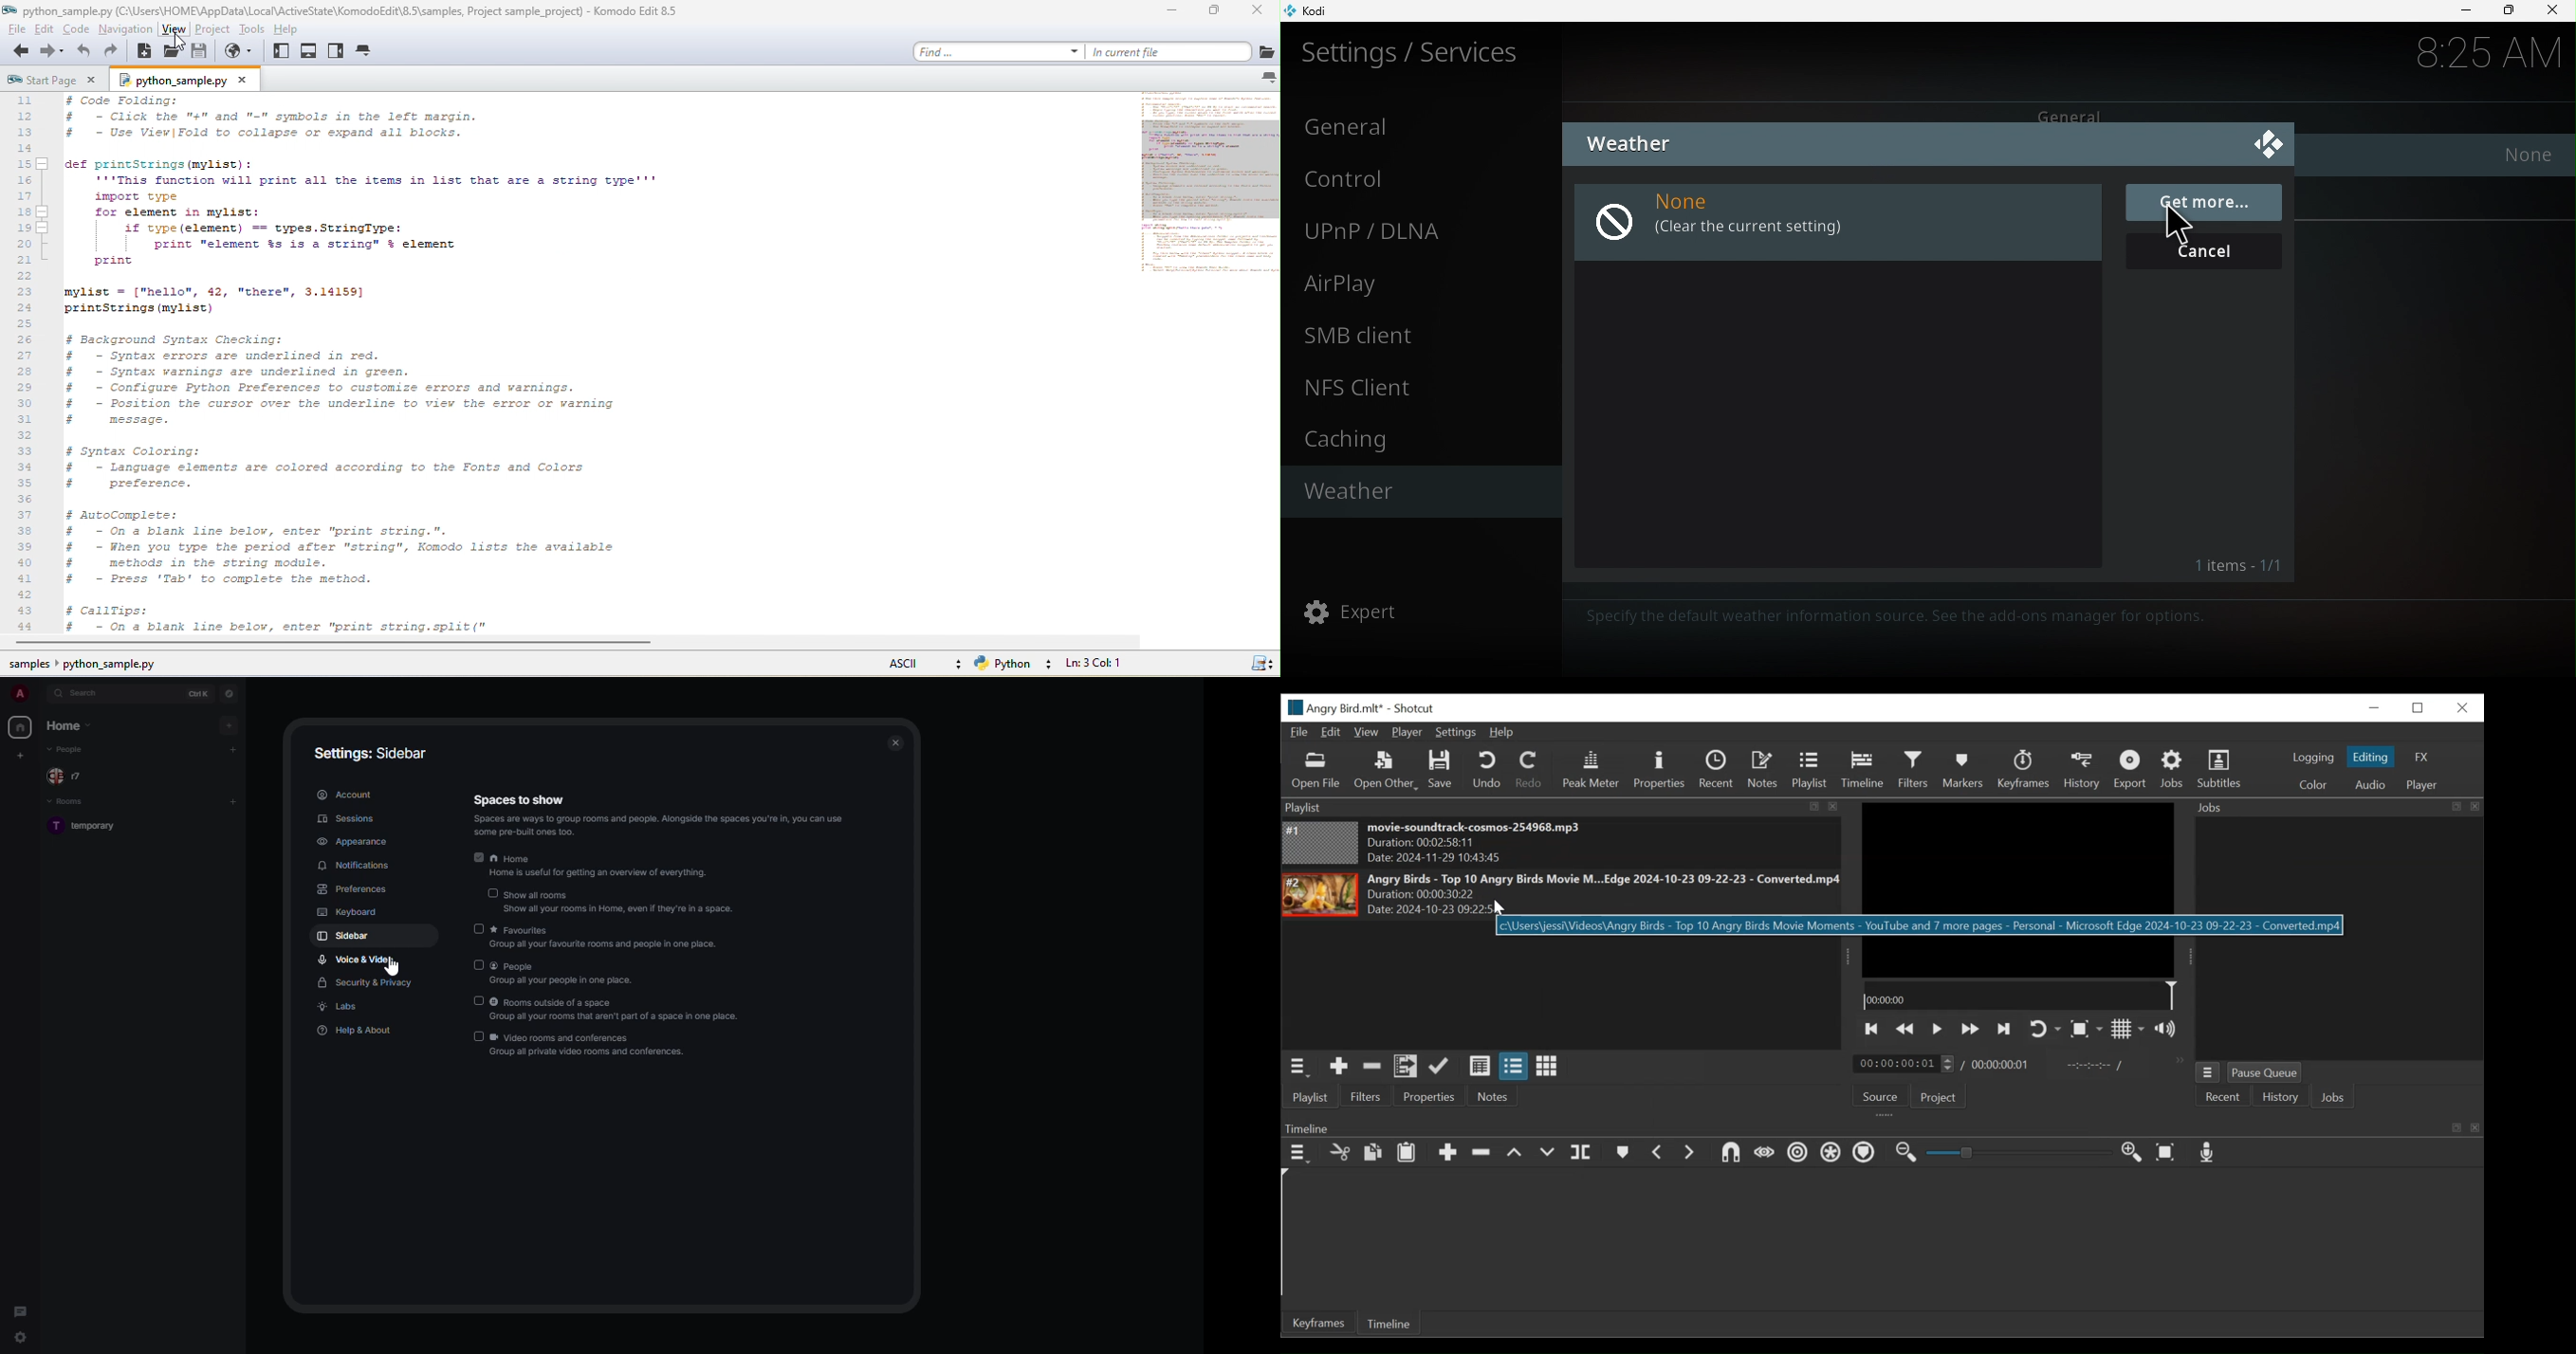 This screenshot has height=1372, width=2576. Describe the element at coordinates (1889, 617) in the screenshot. I see `Specify the default weather information source. See the add-ons manager for options.` at that location.